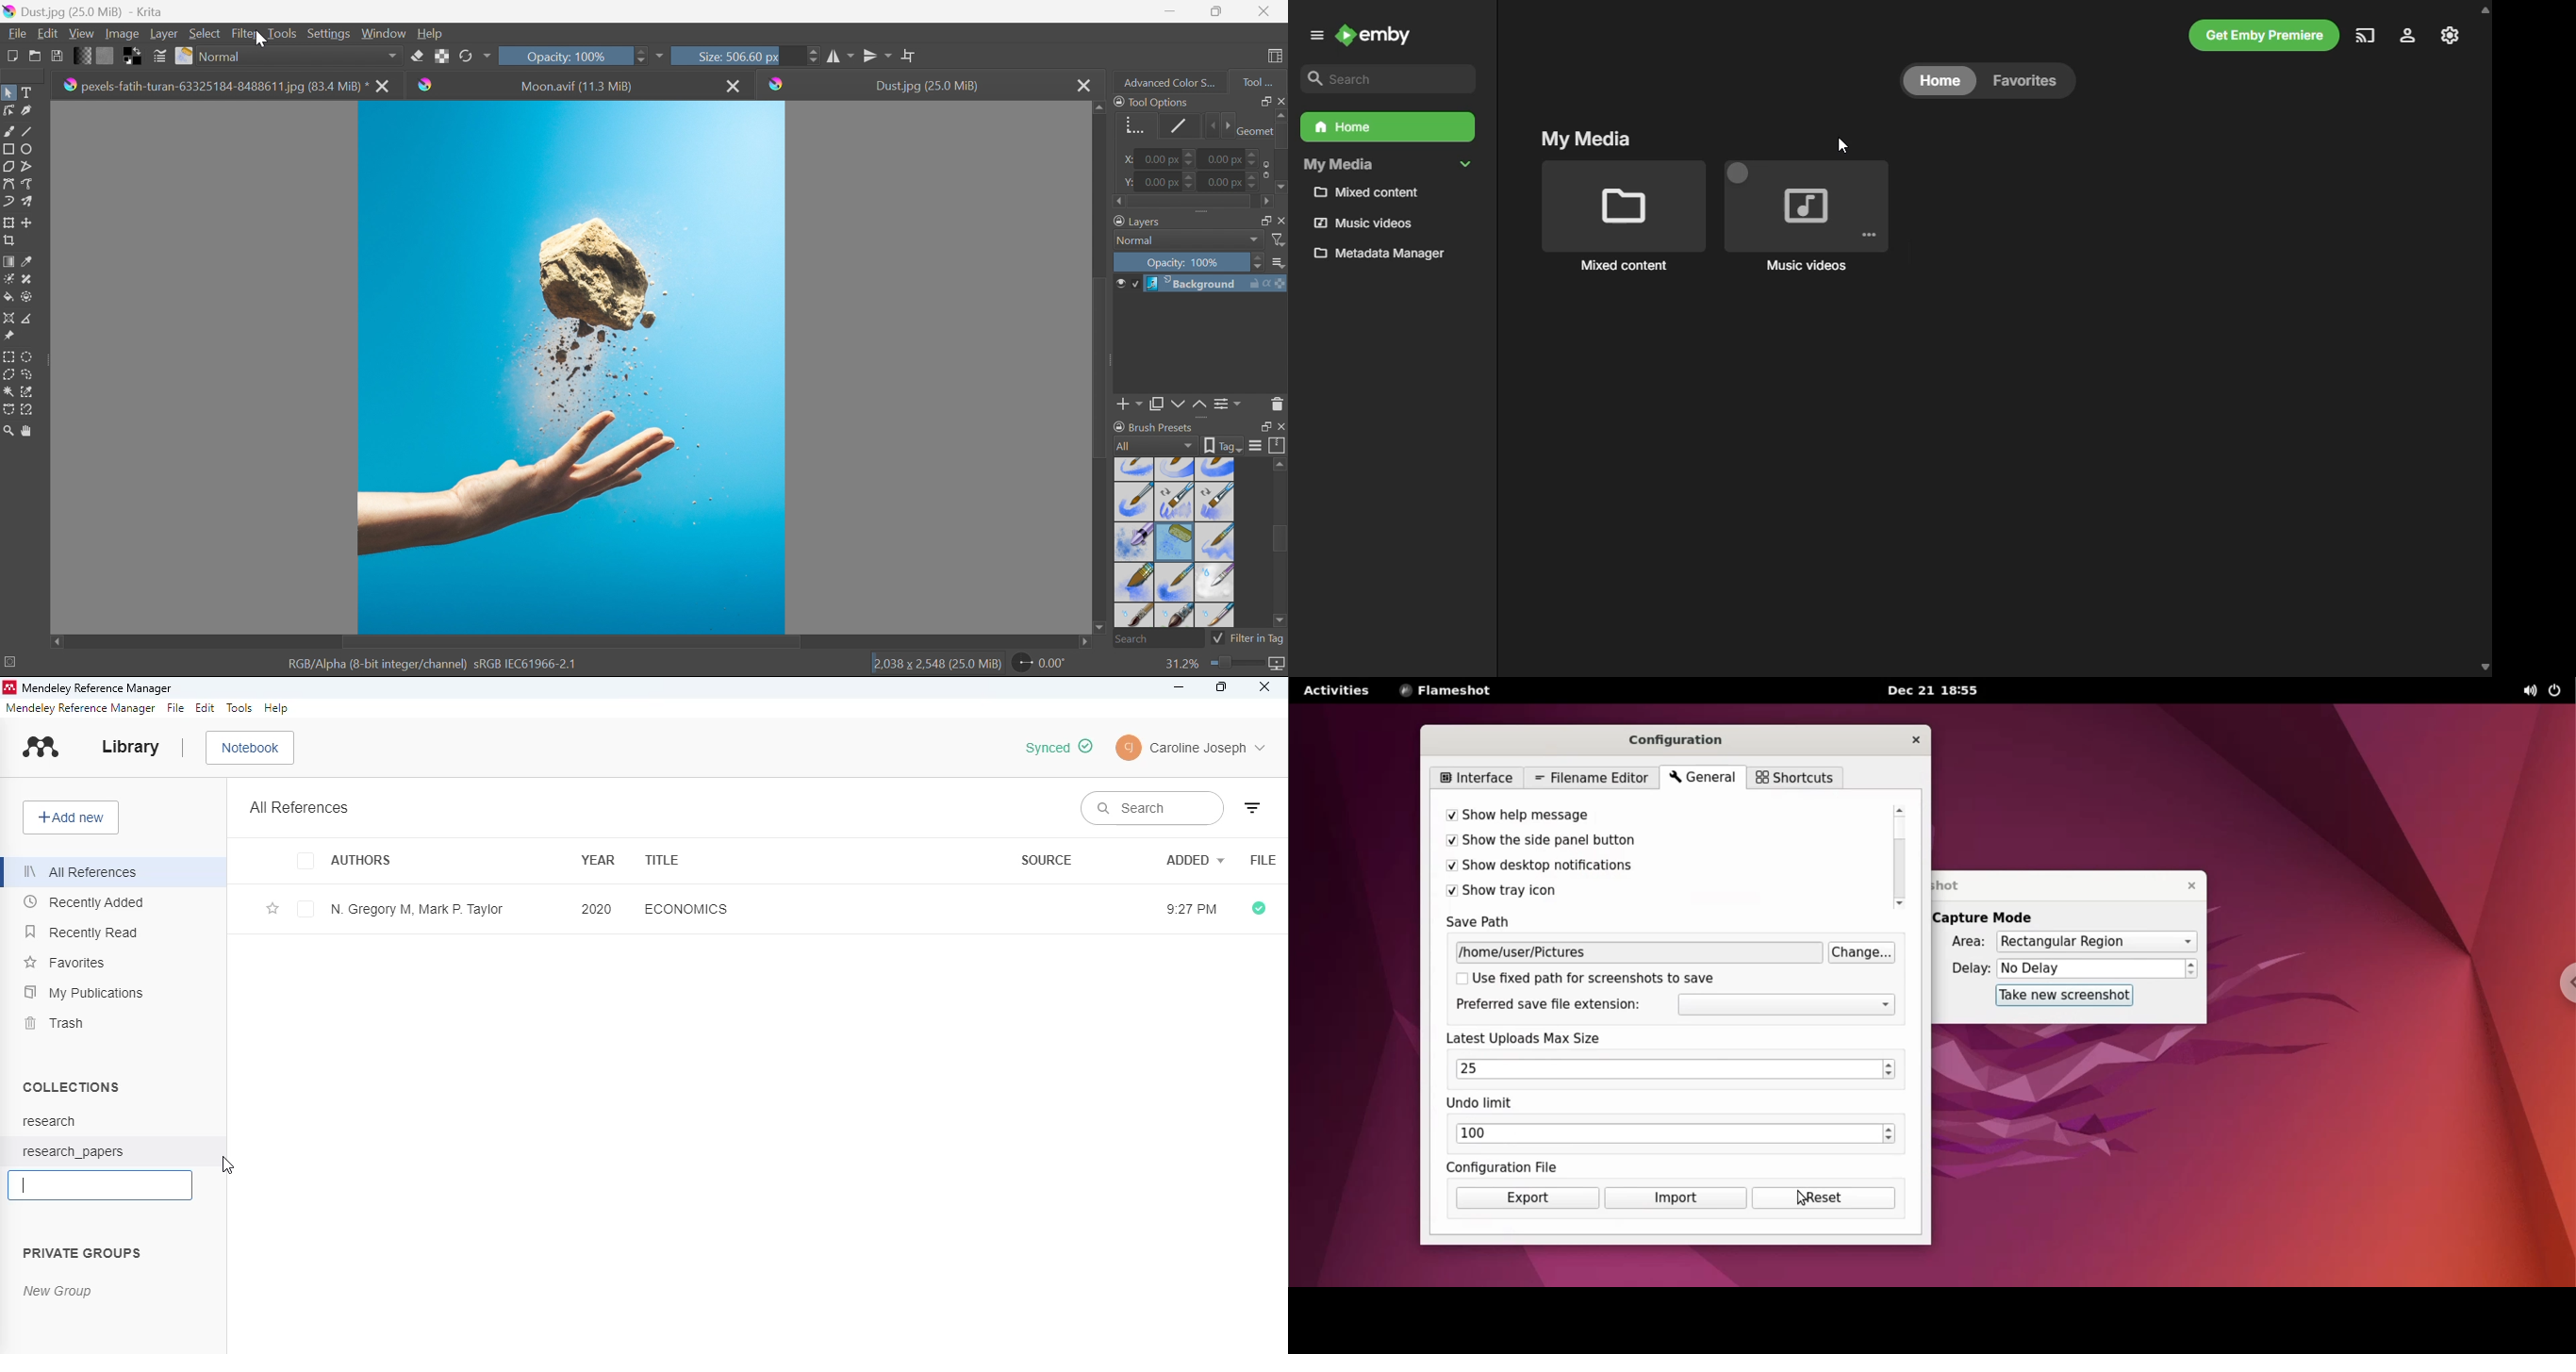 The image size is (2576, 1372). Describe the element at coordinates (71, 817) in the screenshot. I see `add new` at that location.